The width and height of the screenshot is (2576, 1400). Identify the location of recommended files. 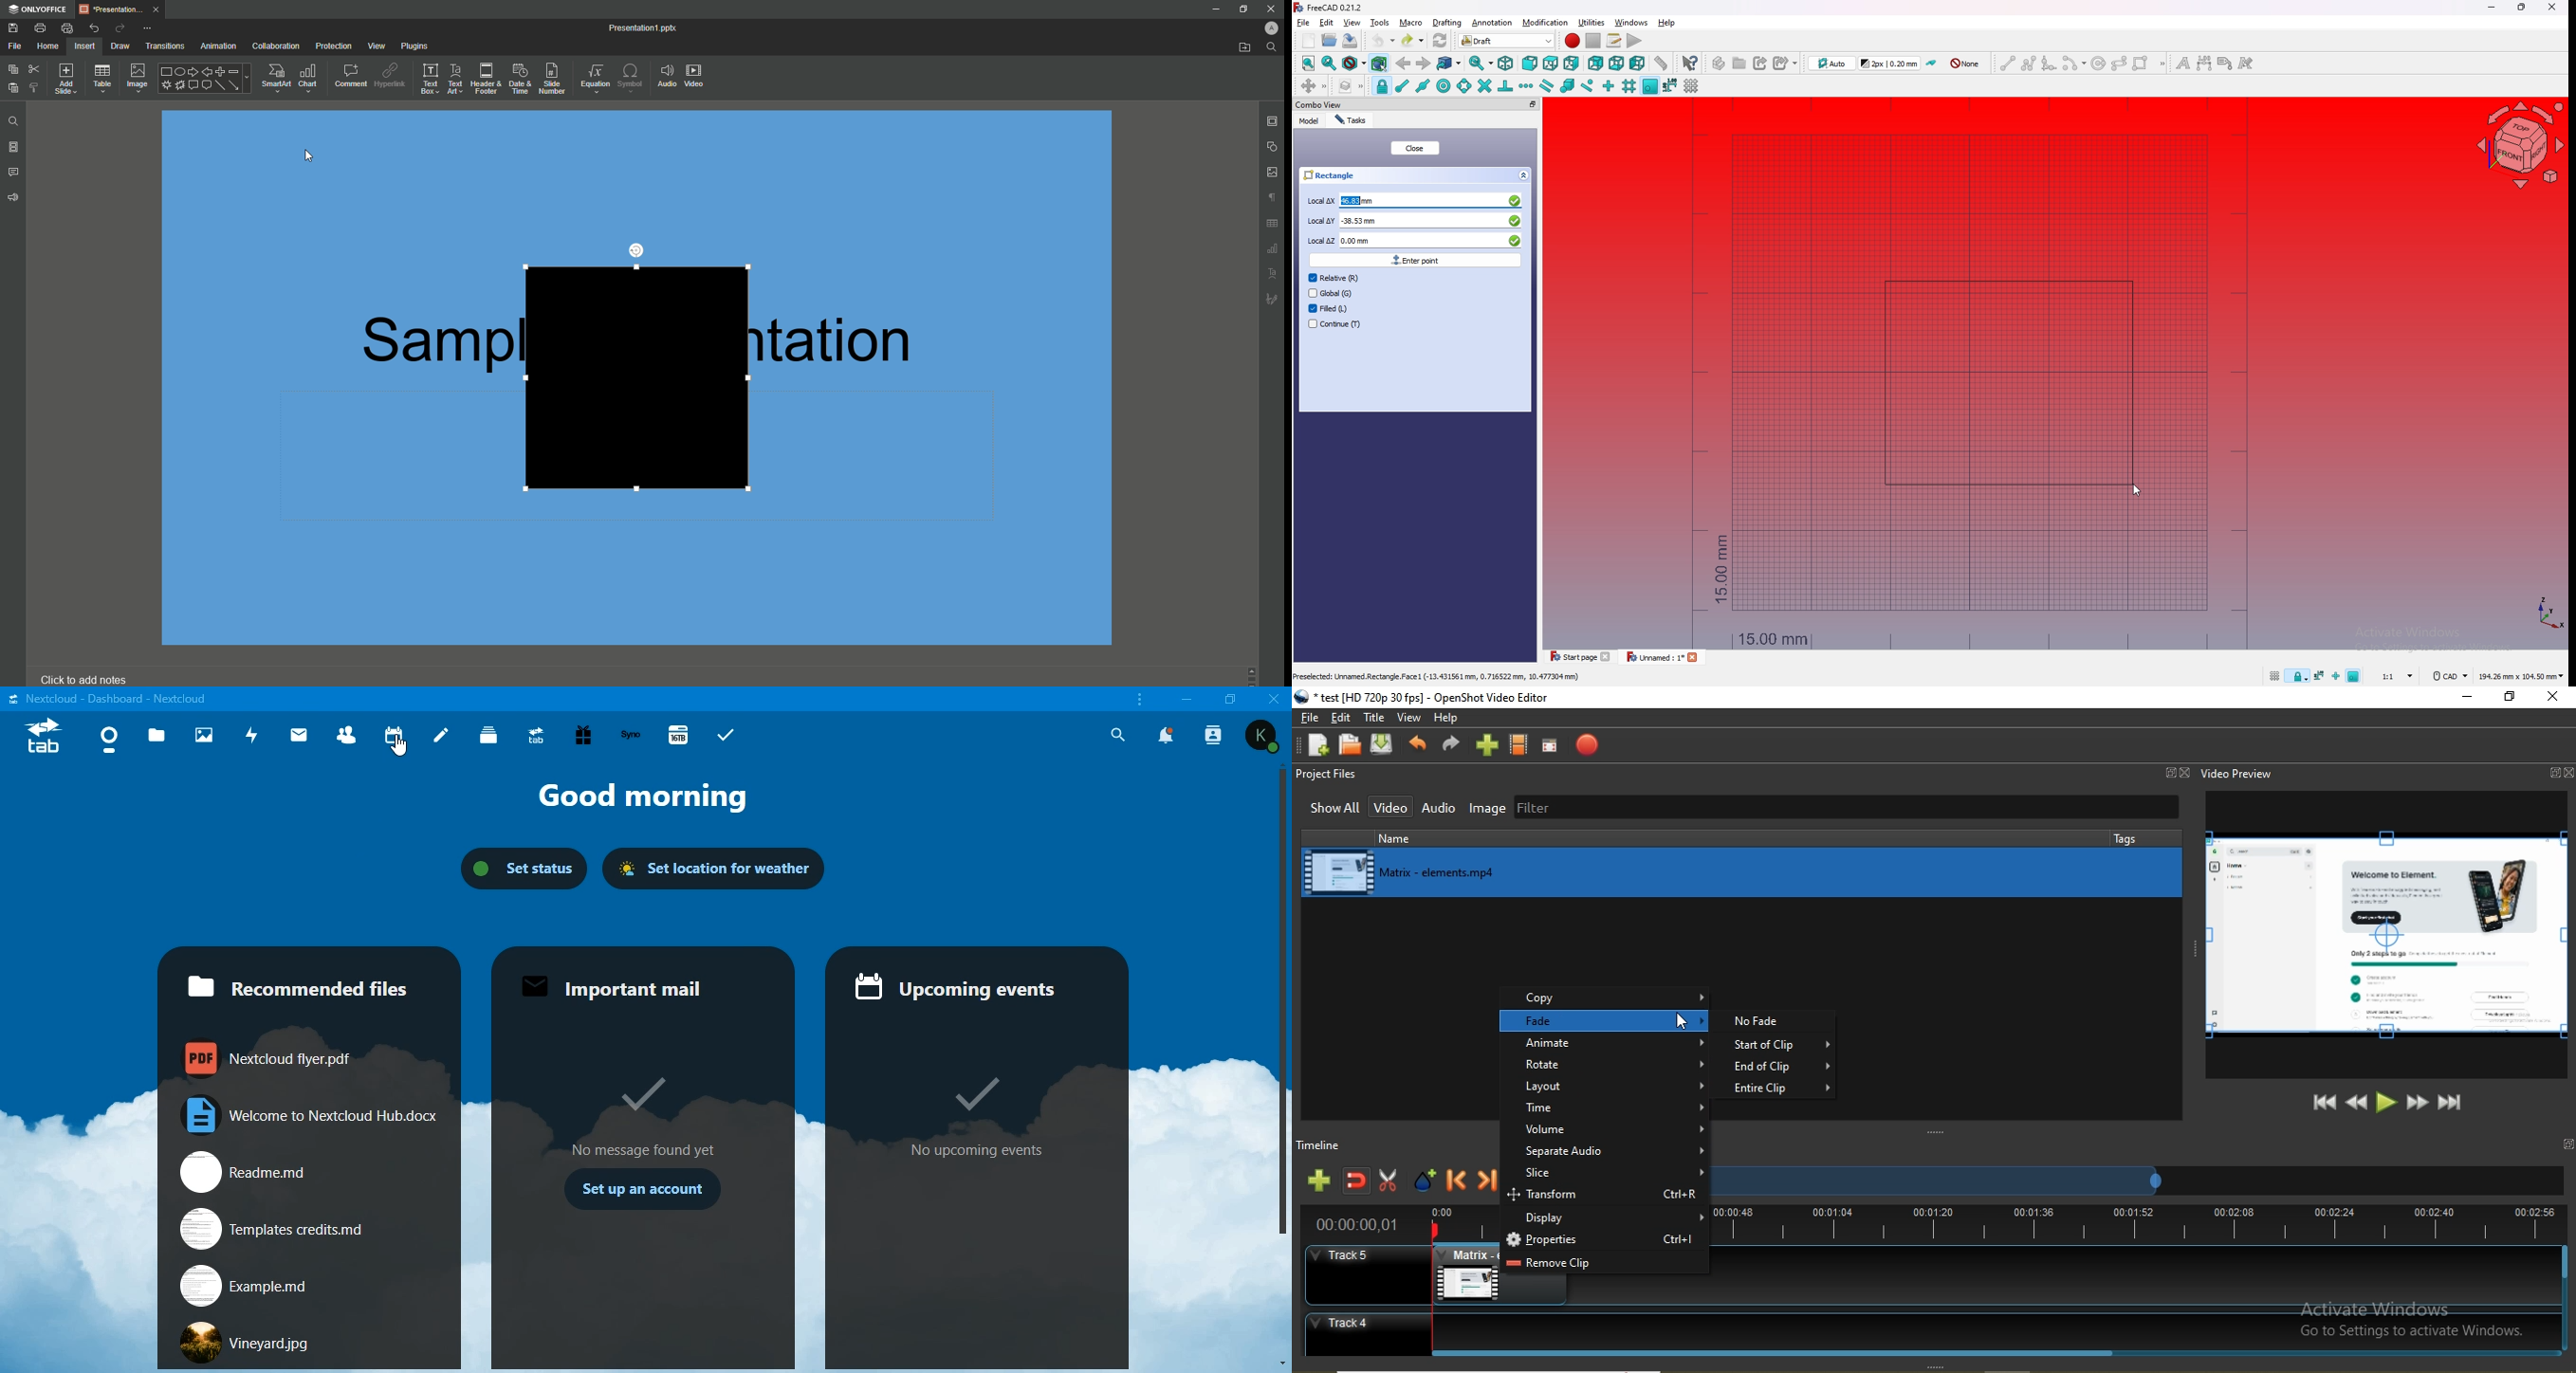
(305, 978).